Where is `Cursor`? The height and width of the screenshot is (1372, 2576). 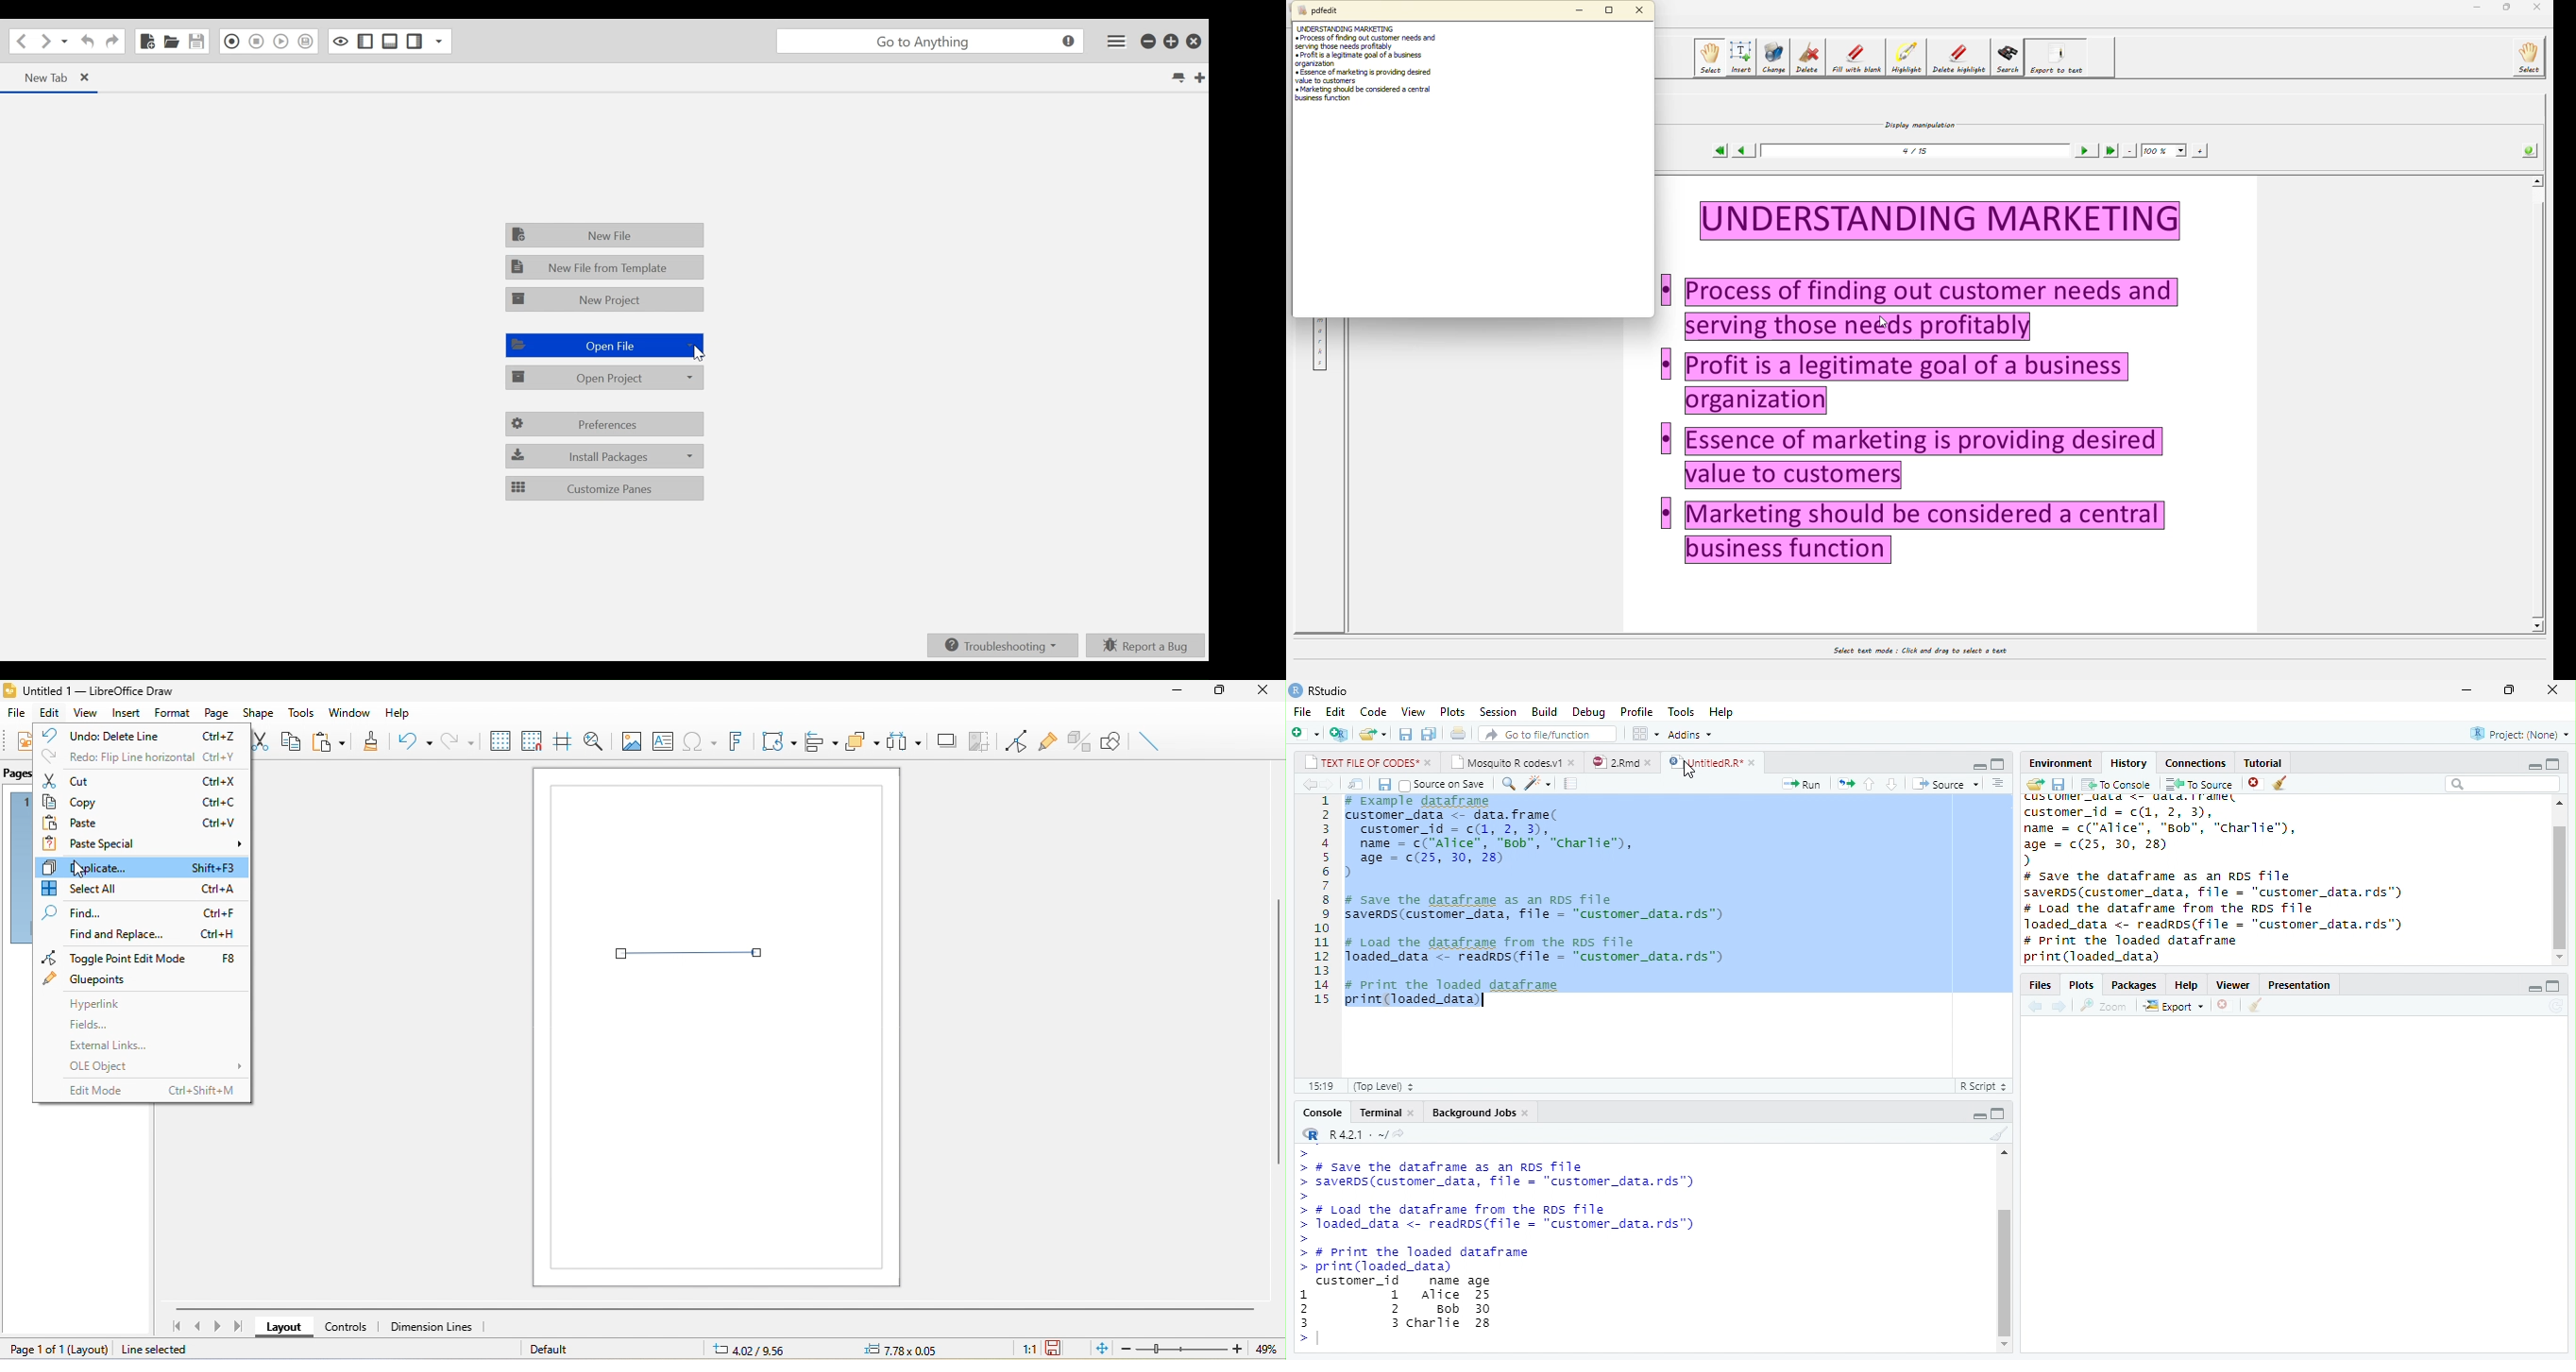 Cursor is located at coordinates (697, 353).